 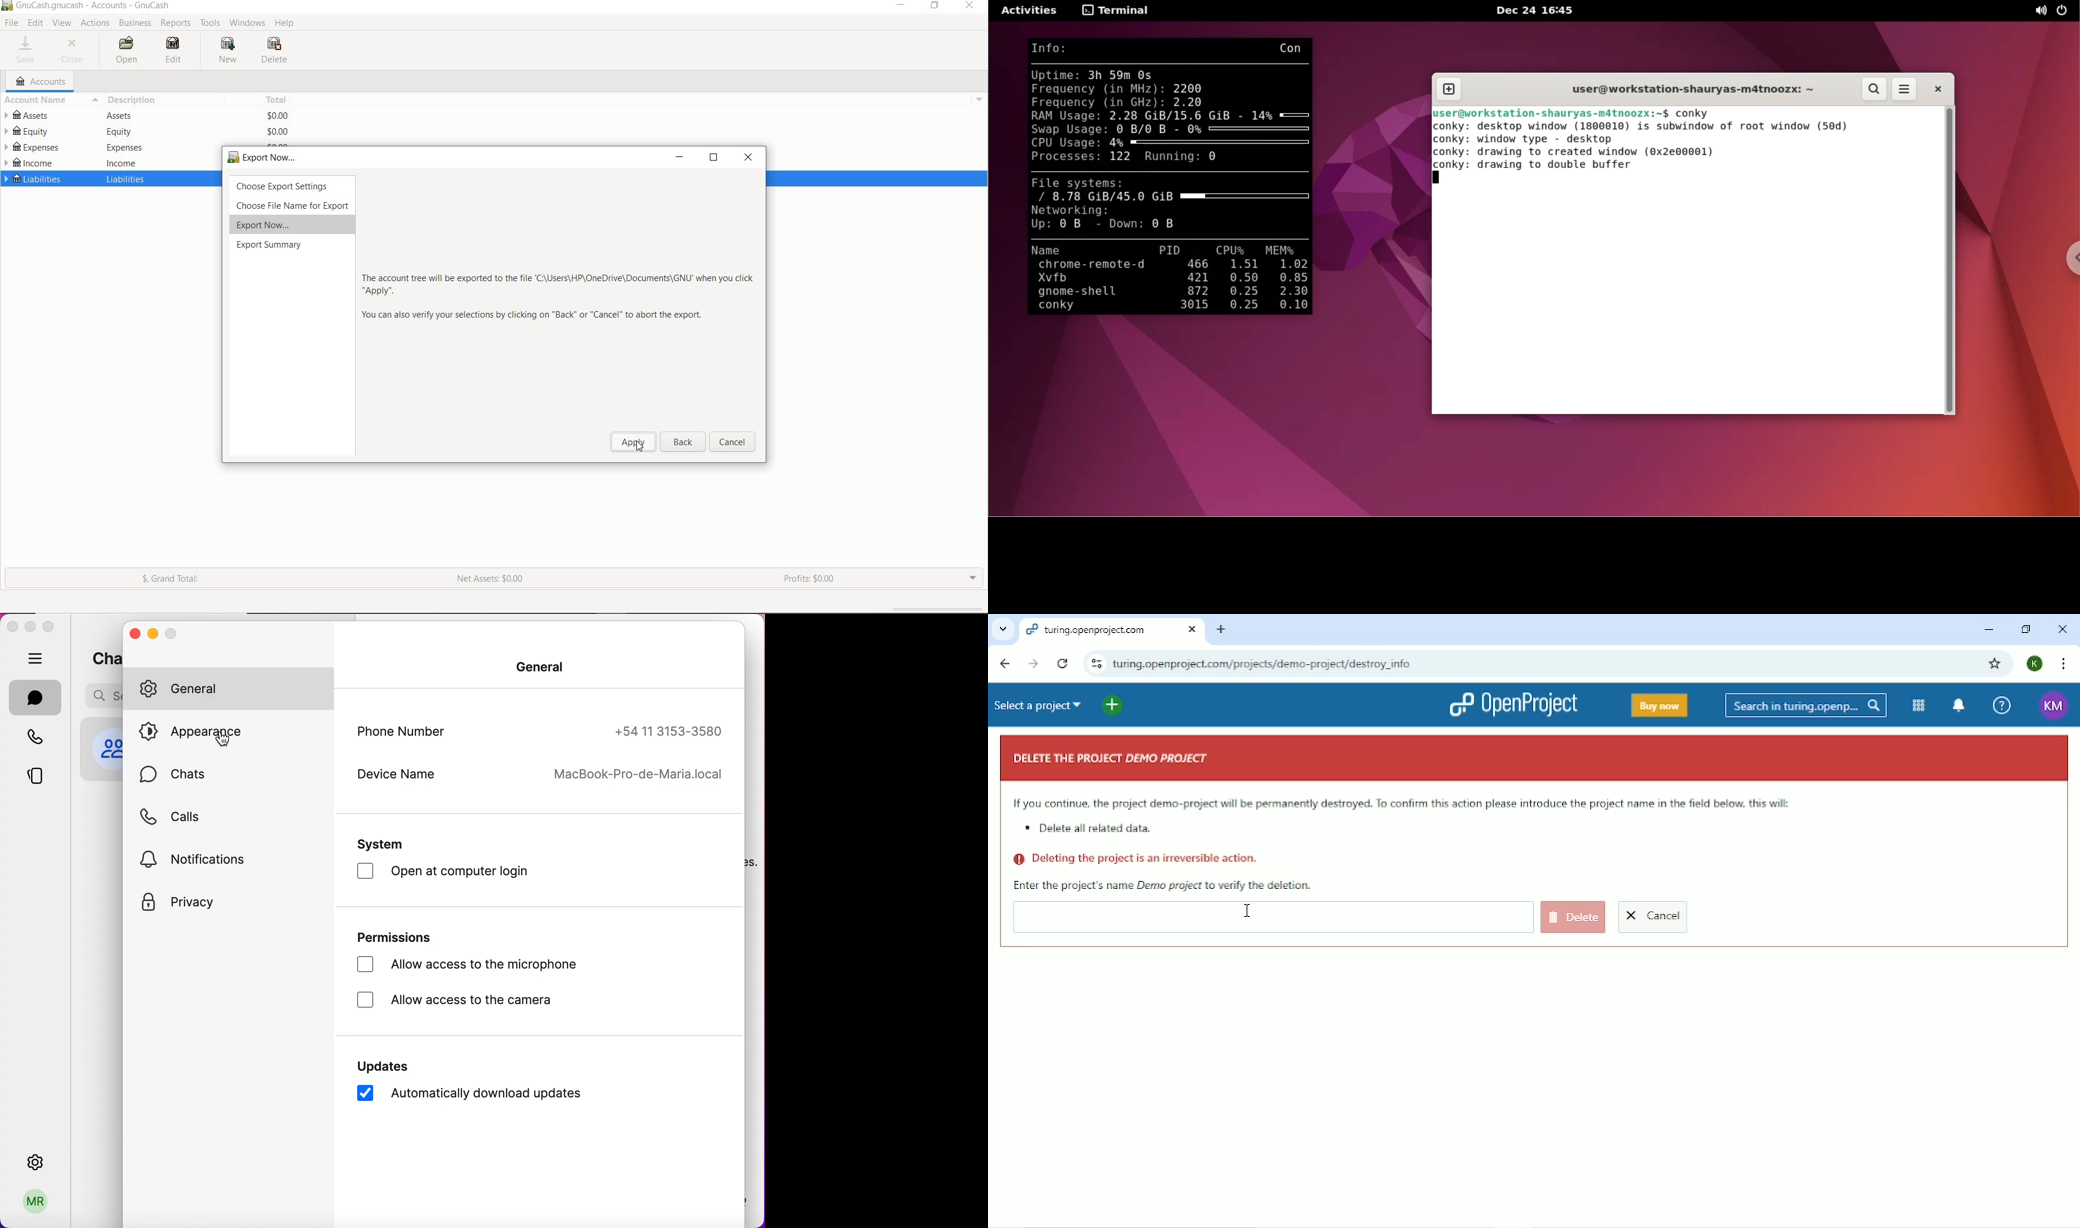 What do you see at coordinates (64, 23) in the screenshot?
I see `VIEW` at bounding box center [64, 23].